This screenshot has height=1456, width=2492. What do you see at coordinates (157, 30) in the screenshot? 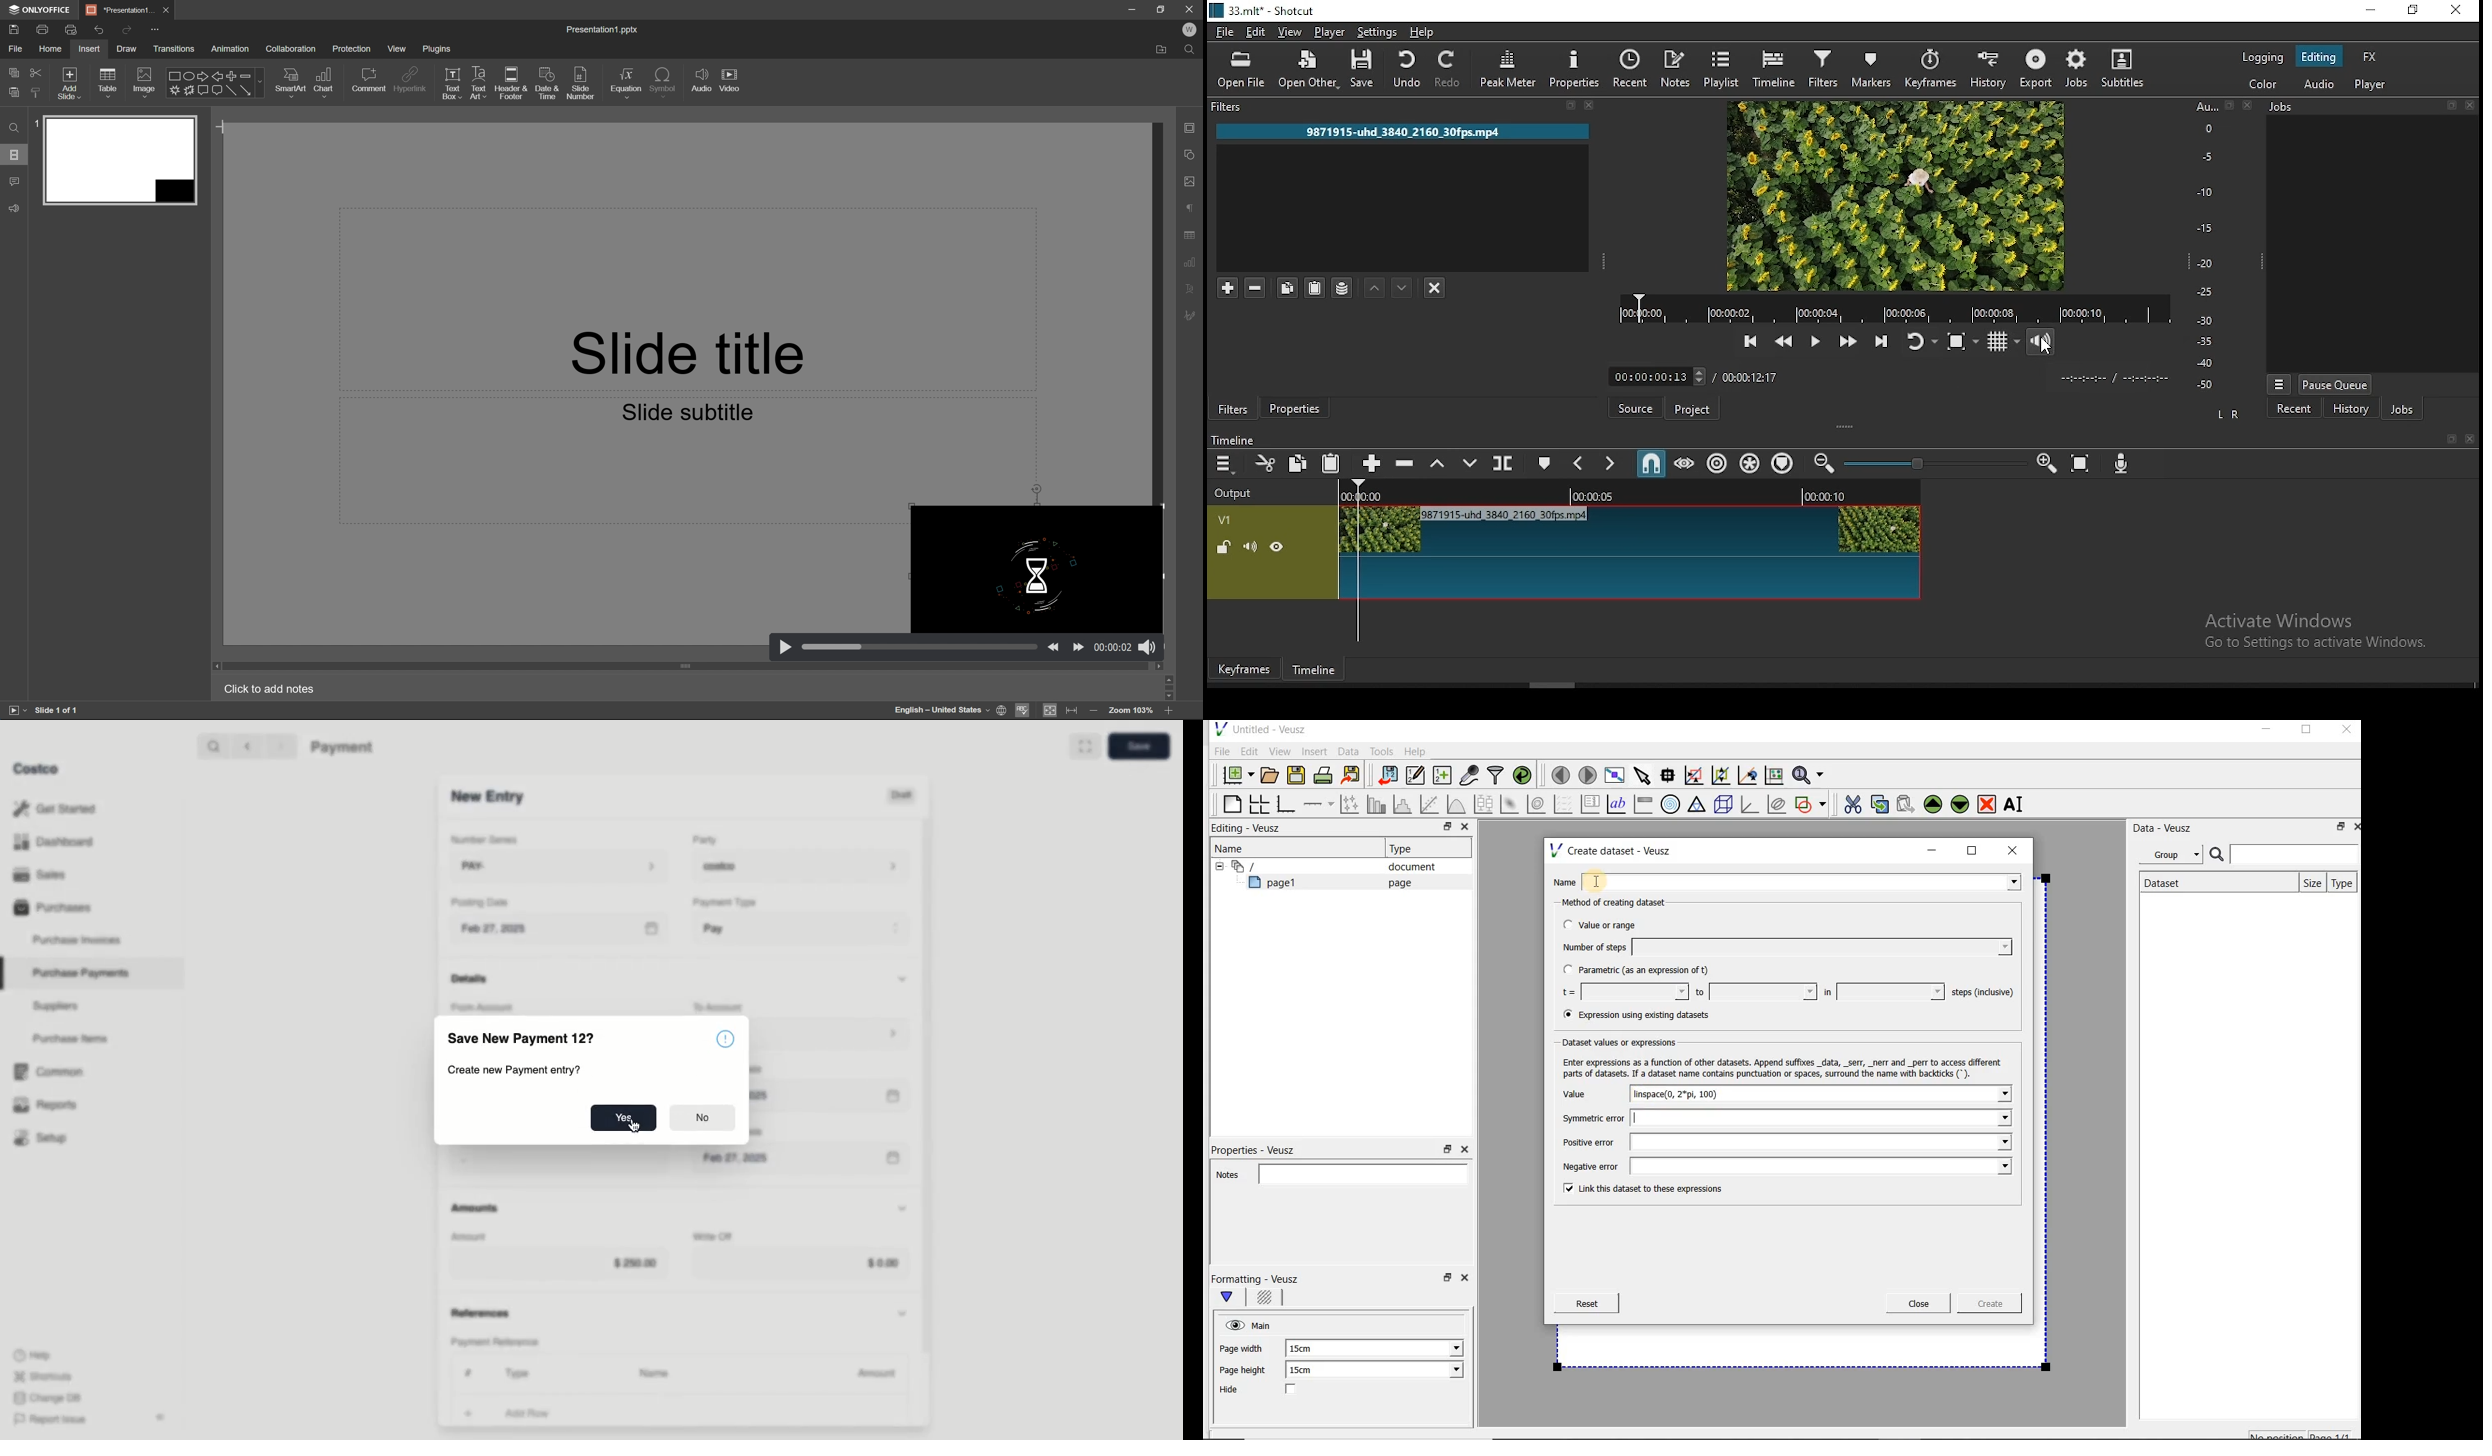
I see `customize quick access toolbar` at bounding box center [157, 30].